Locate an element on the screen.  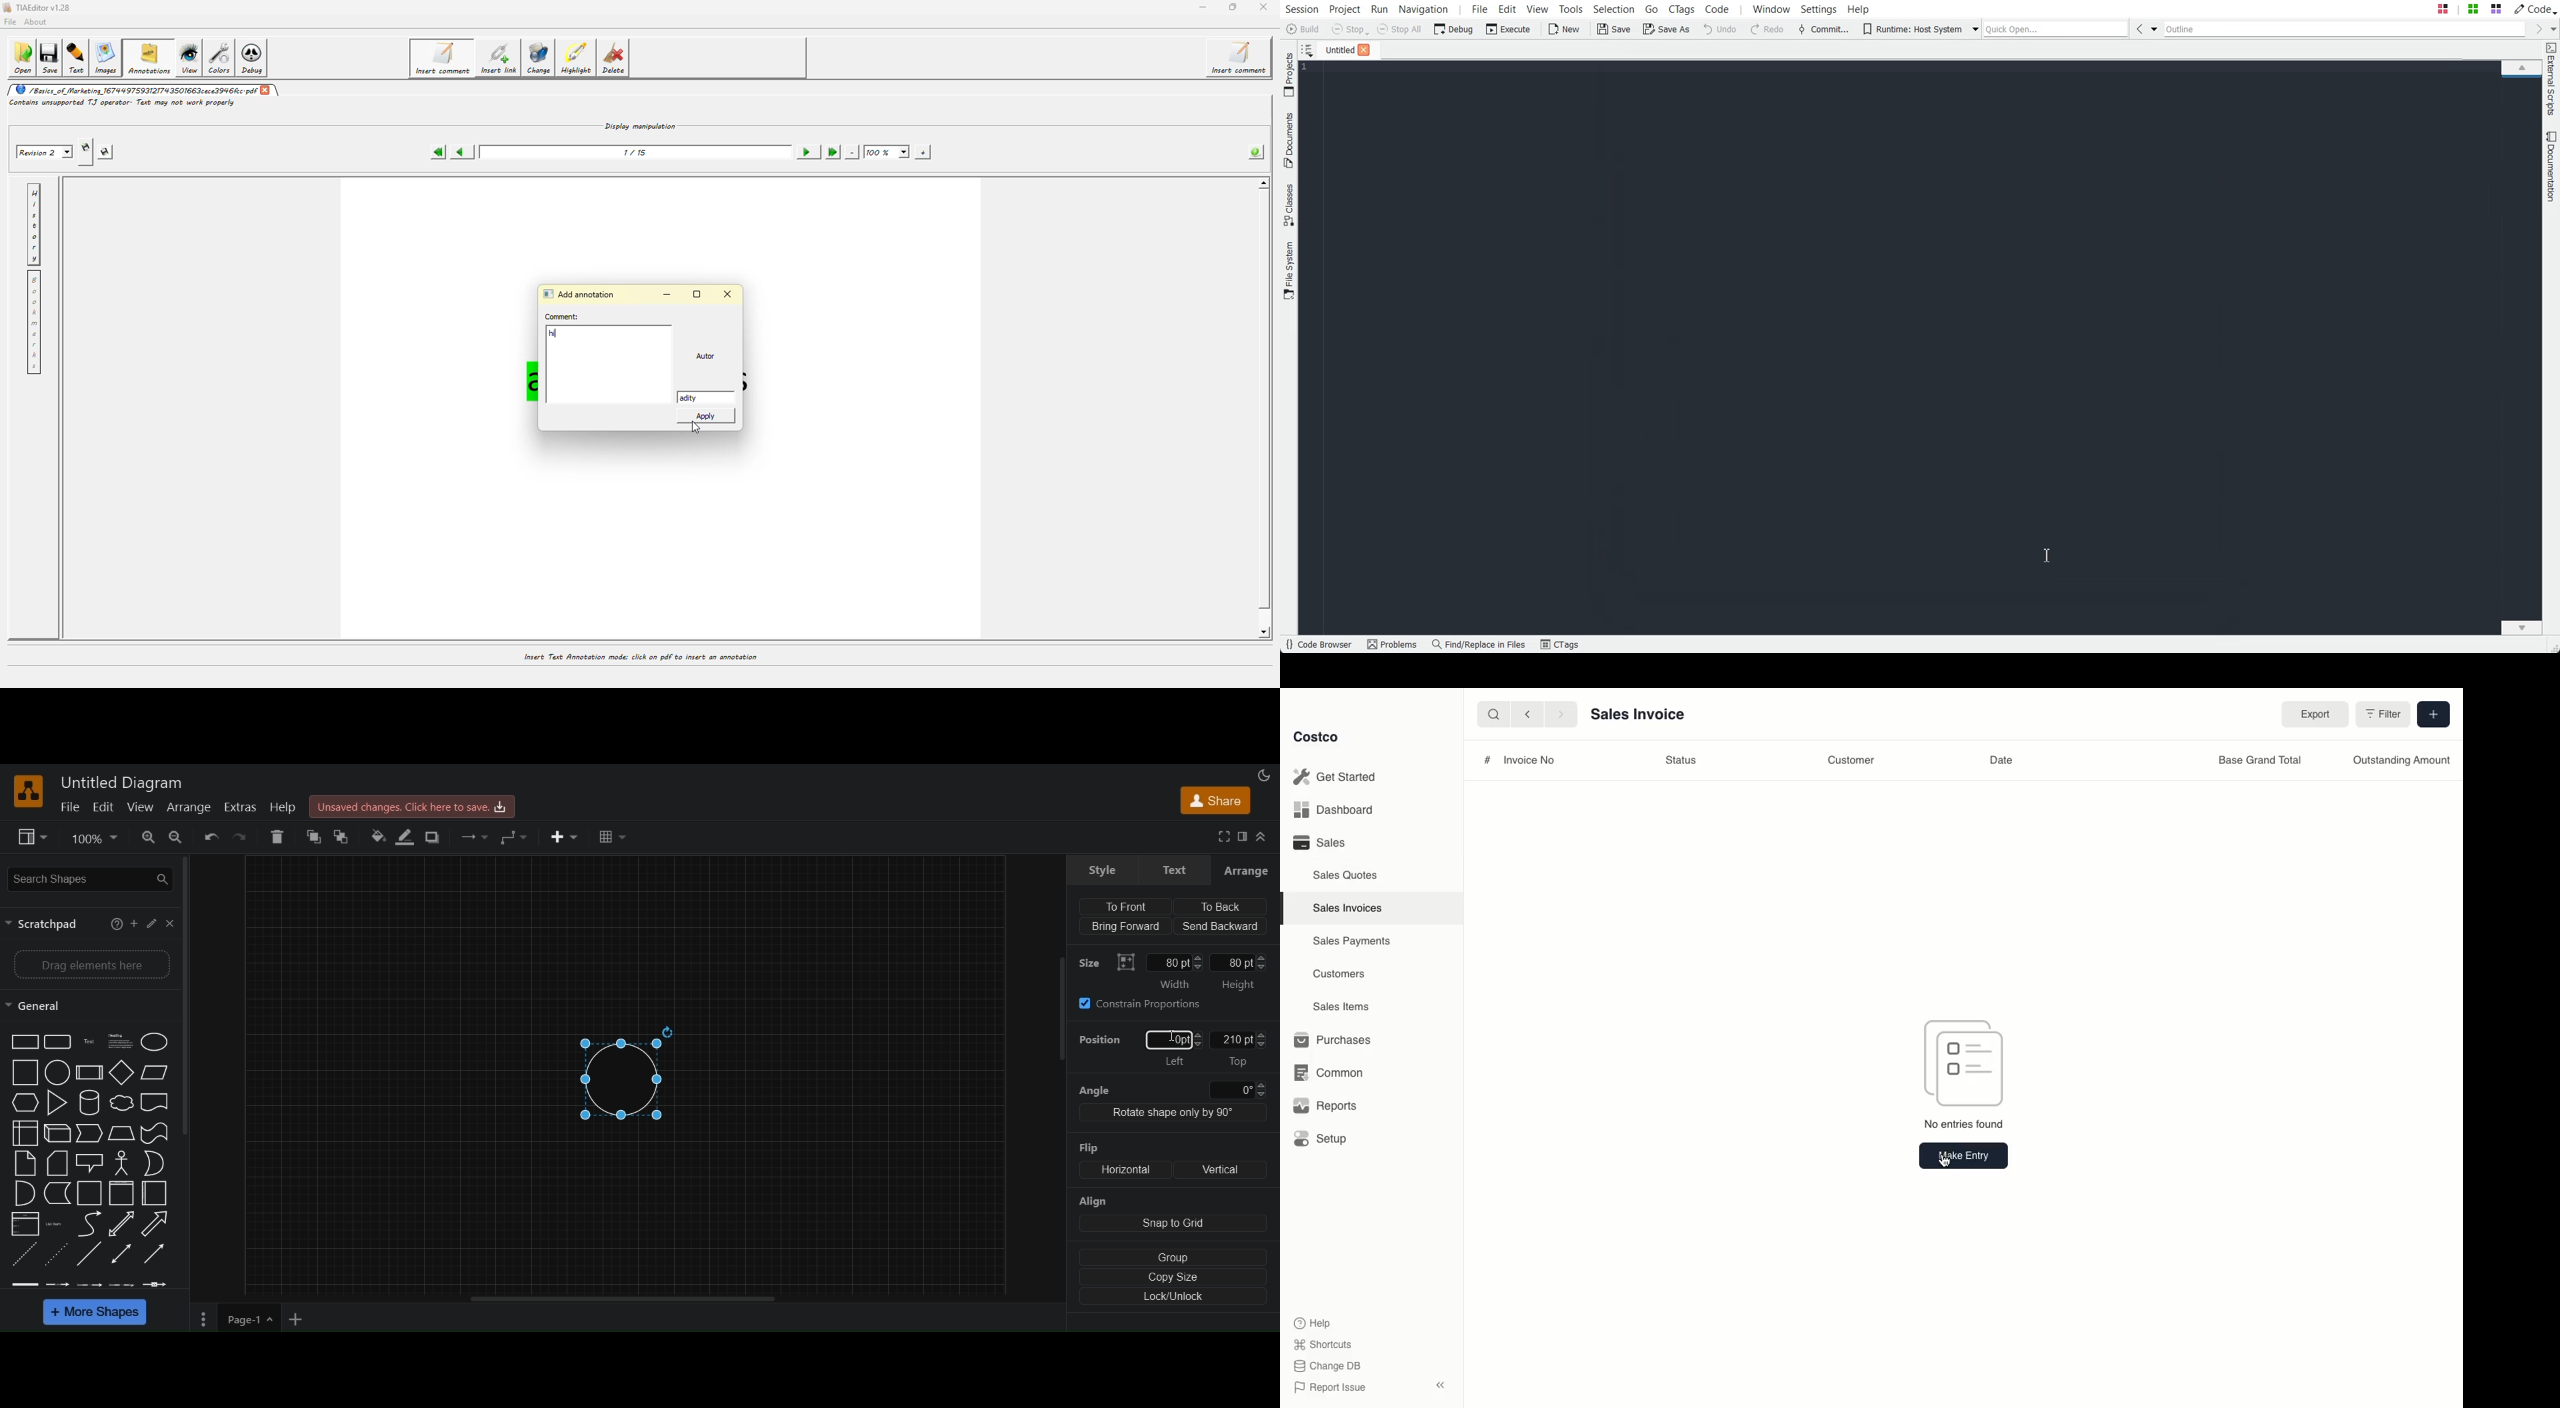
Sales Items is located at coordinates (1343, 1005).